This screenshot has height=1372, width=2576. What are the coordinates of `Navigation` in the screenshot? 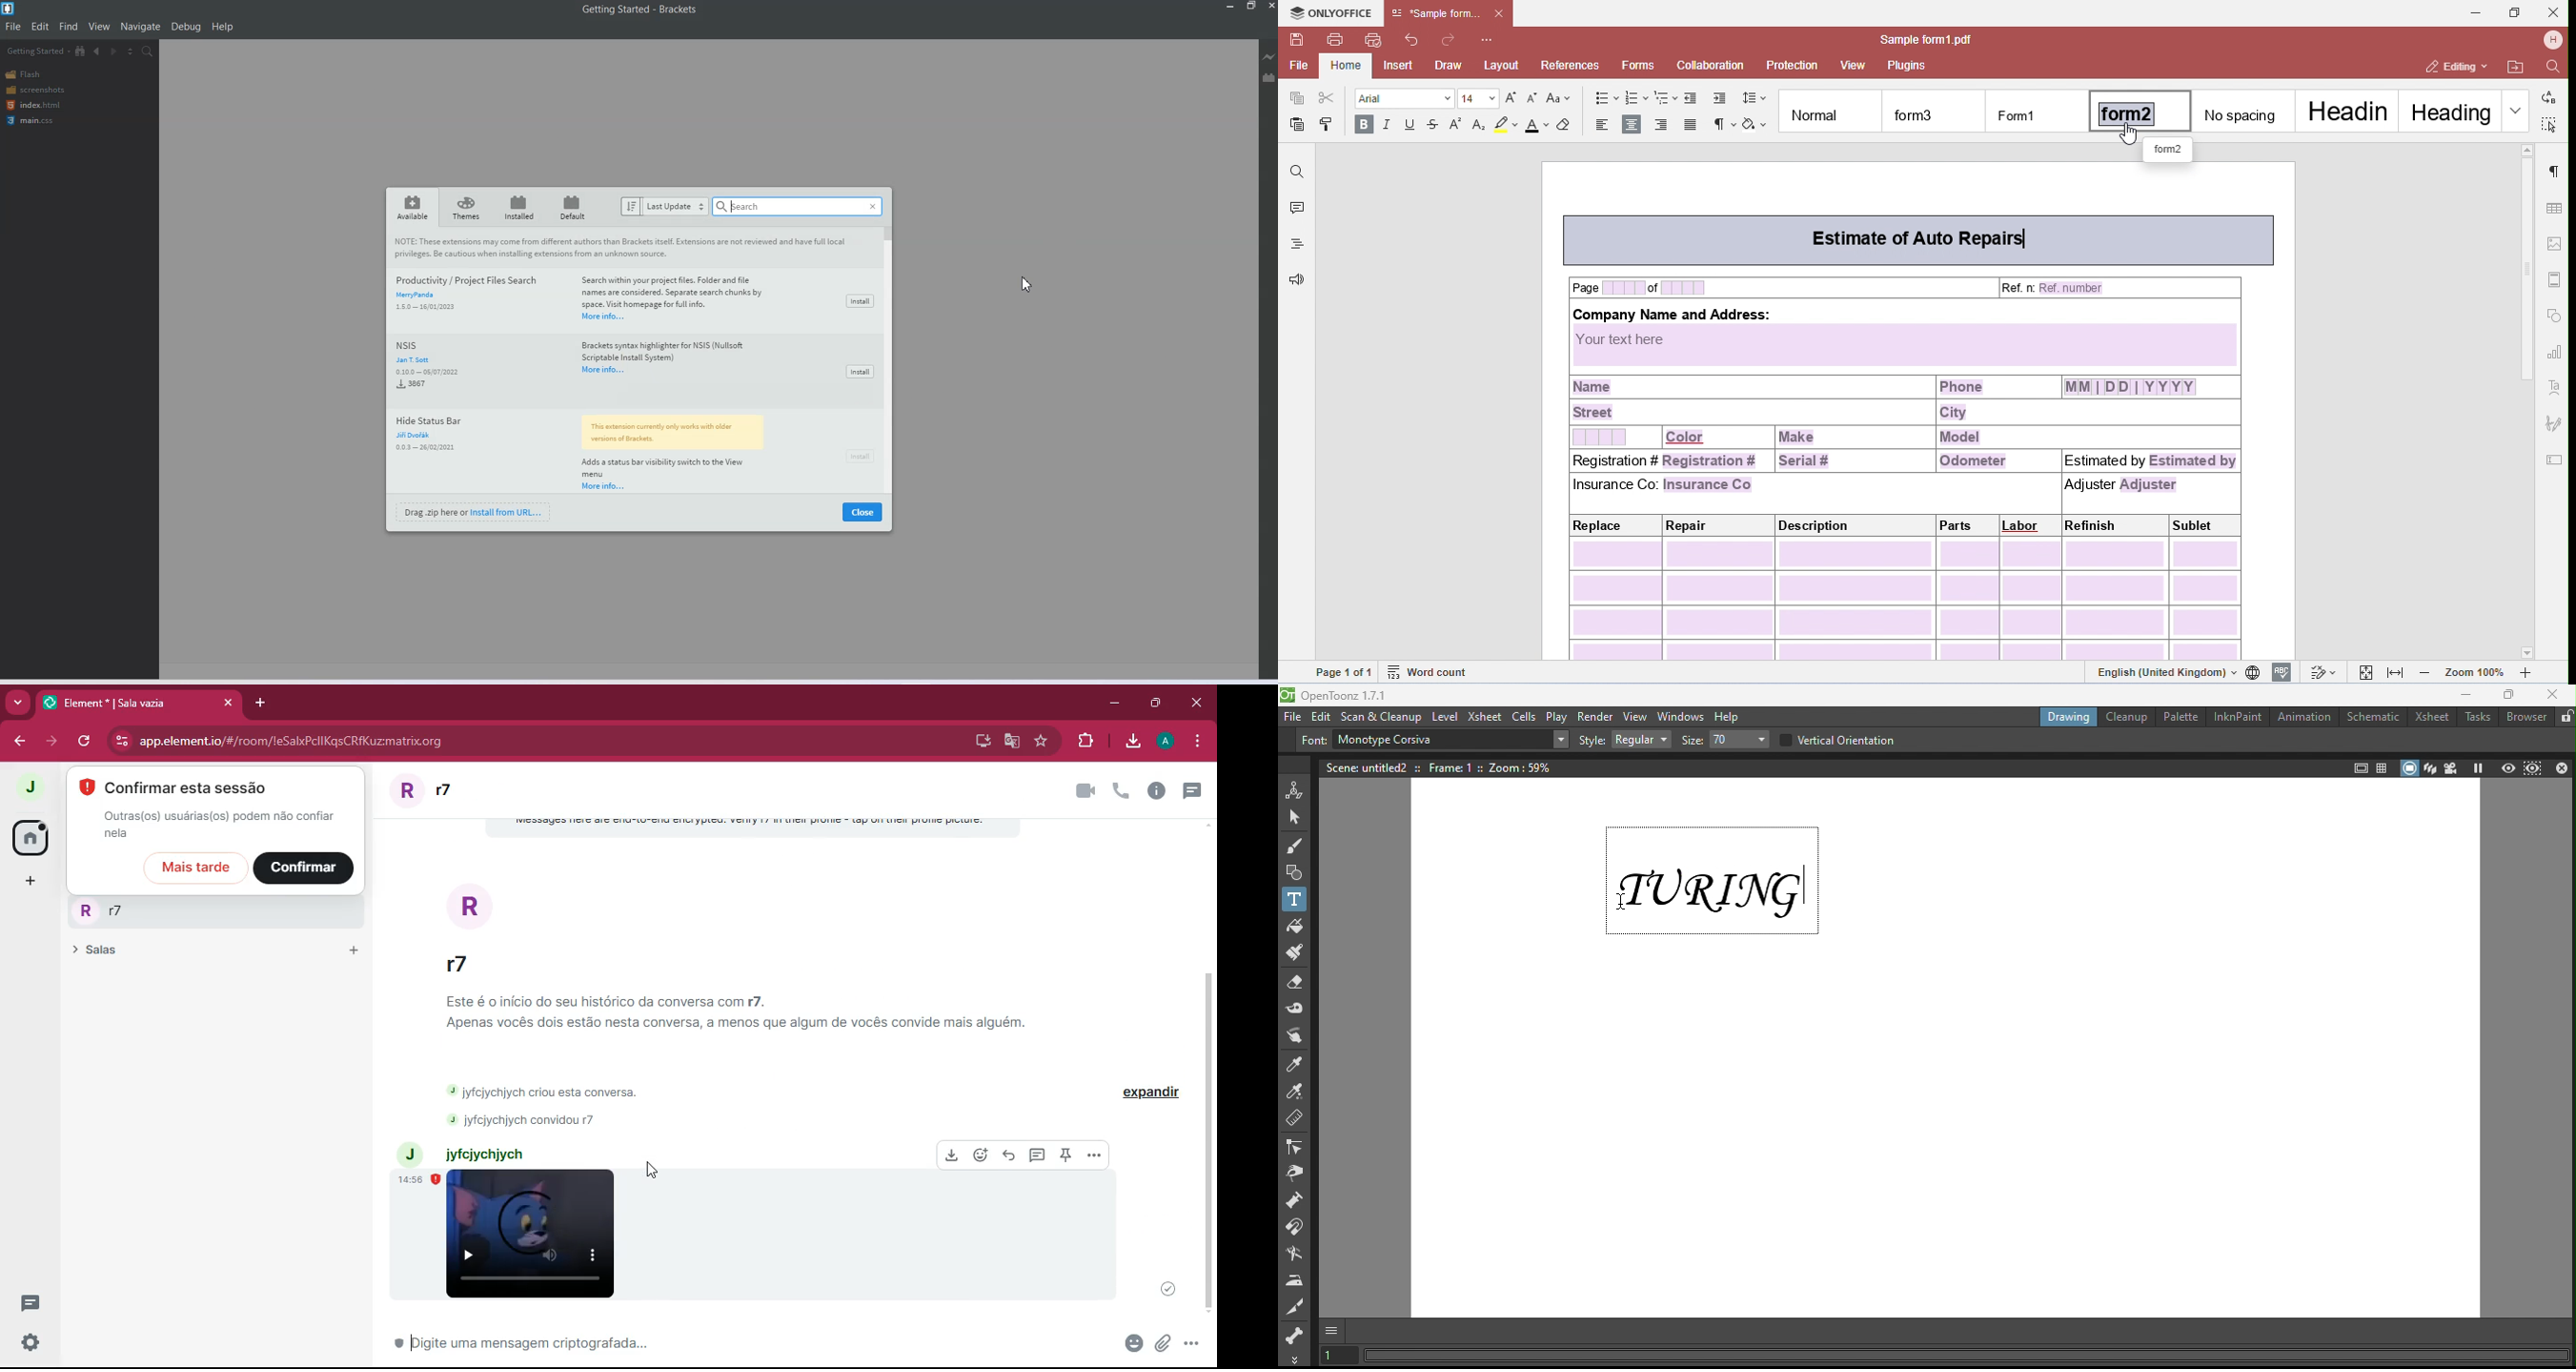 It's located at (141, 26).